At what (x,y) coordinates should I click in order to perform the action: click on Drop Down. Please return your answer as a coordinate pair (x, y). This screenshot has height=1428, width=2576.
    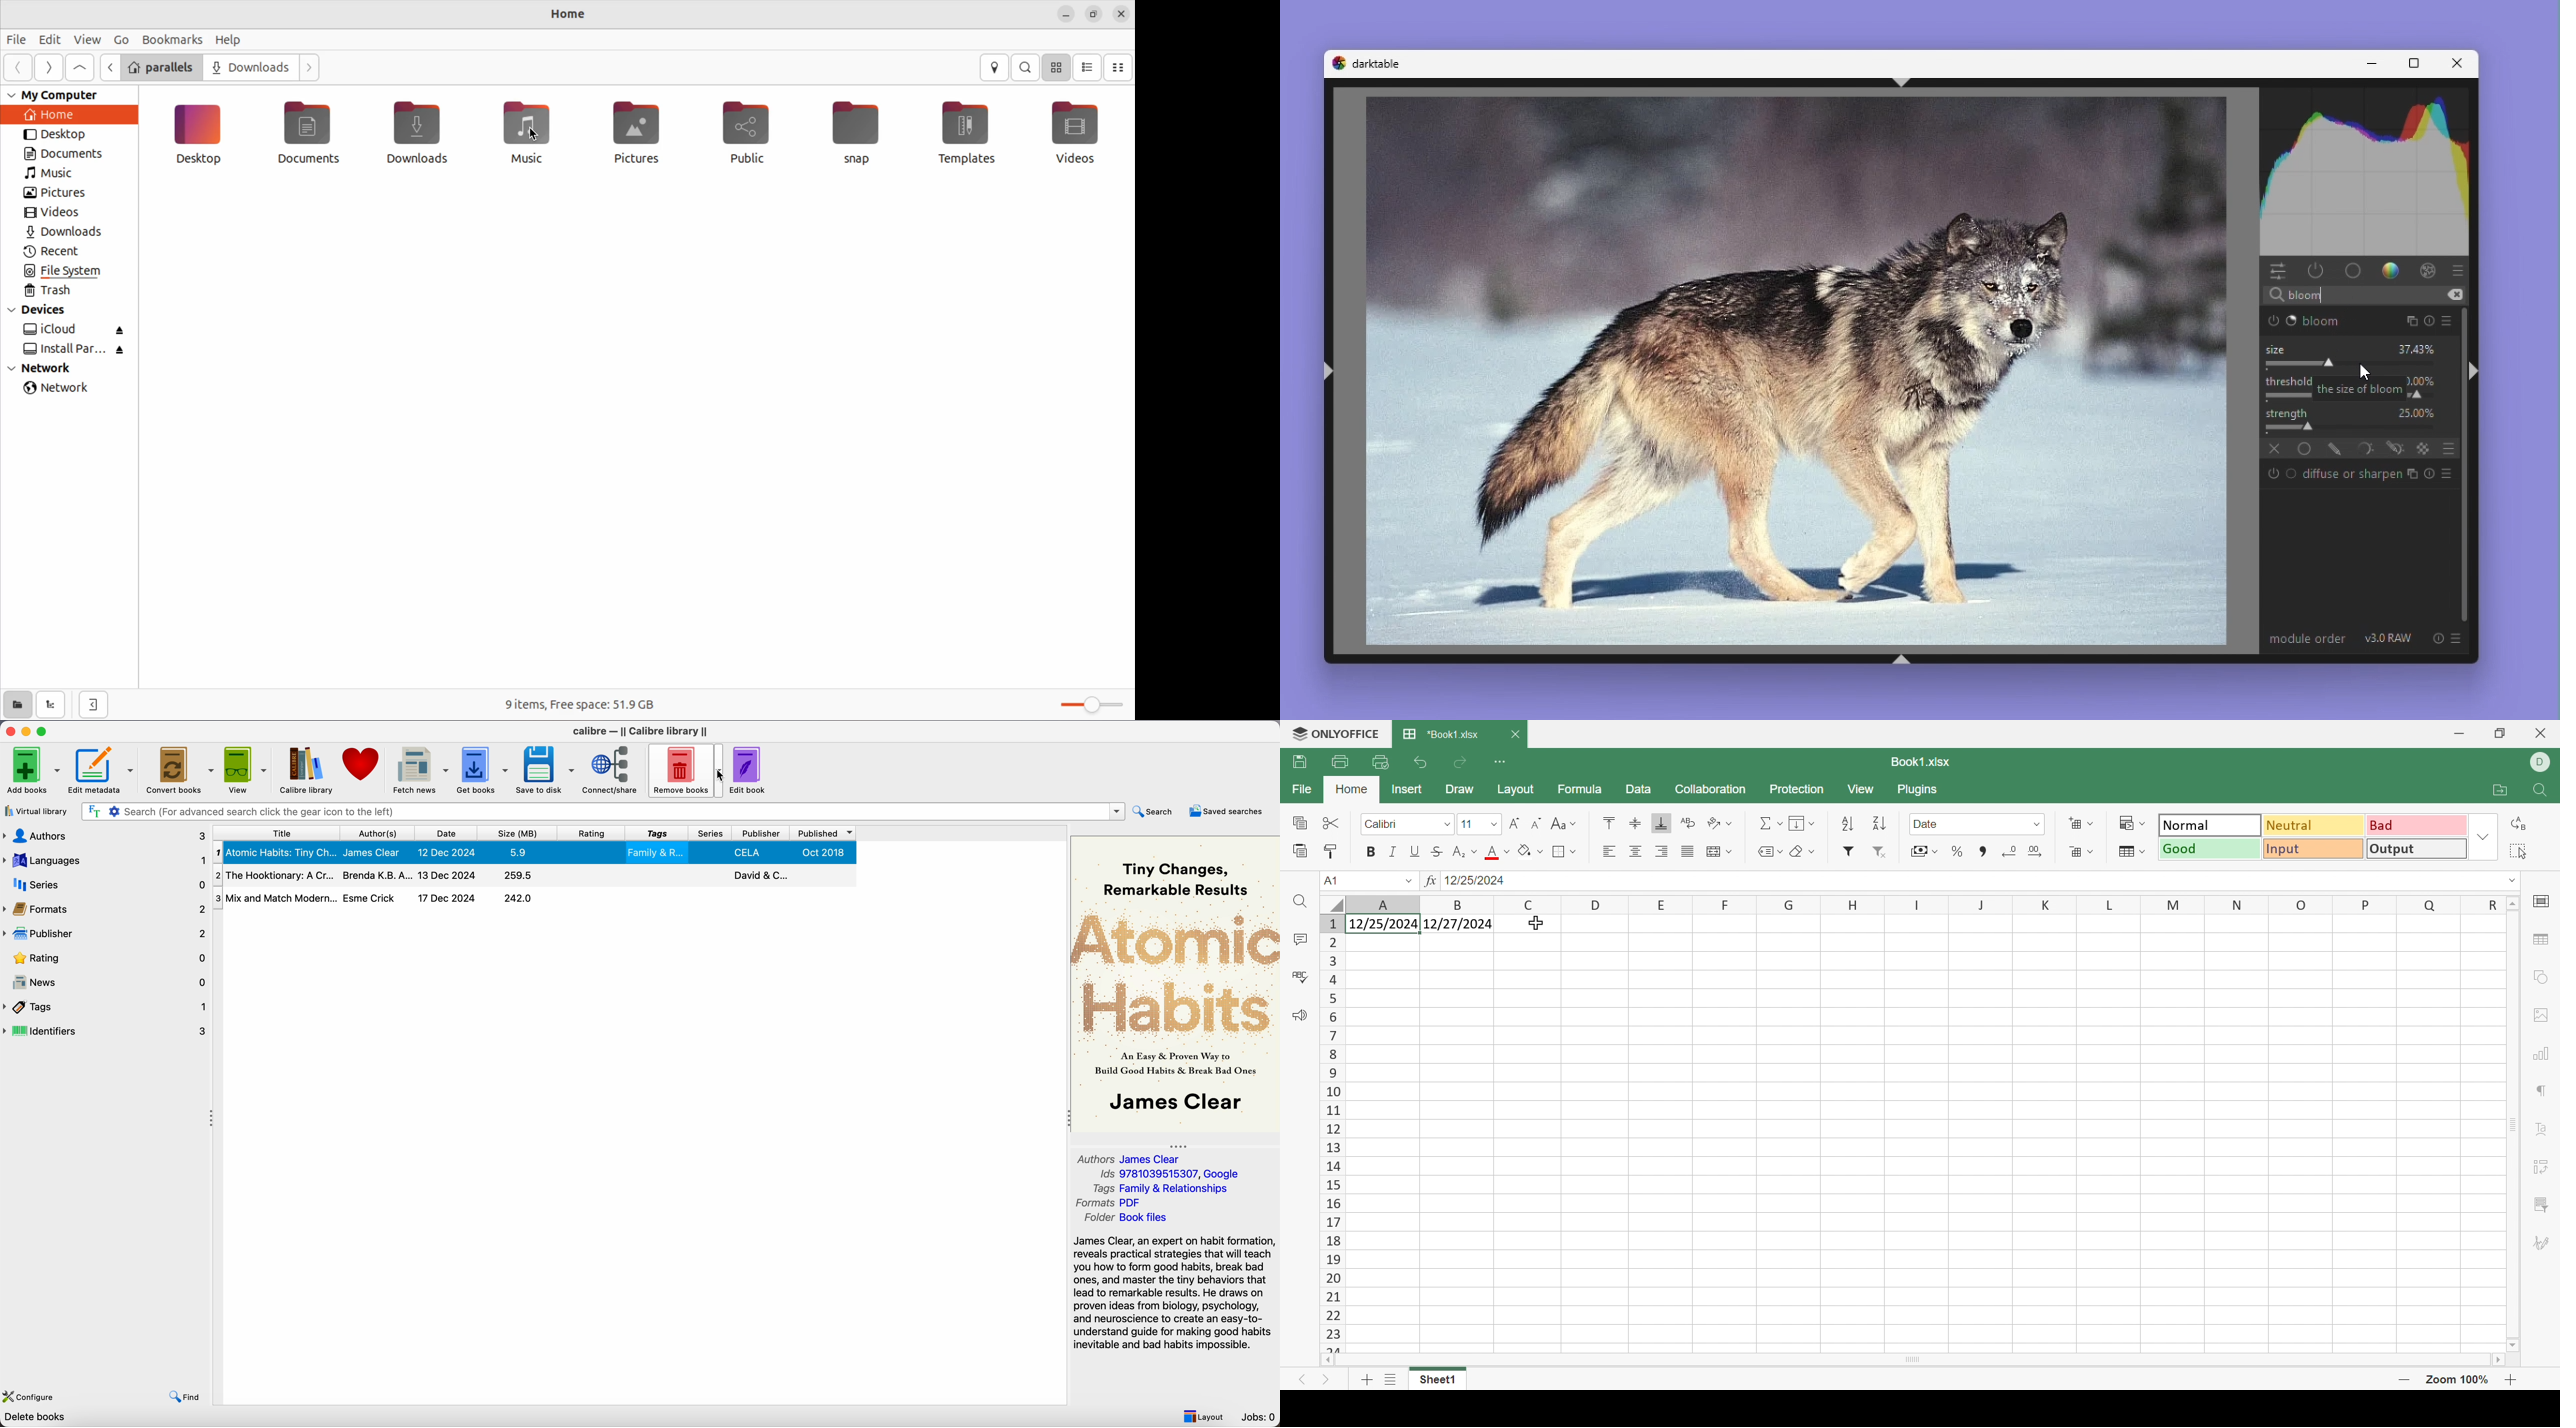
    Looking at the image, I should click on (1495, 825).